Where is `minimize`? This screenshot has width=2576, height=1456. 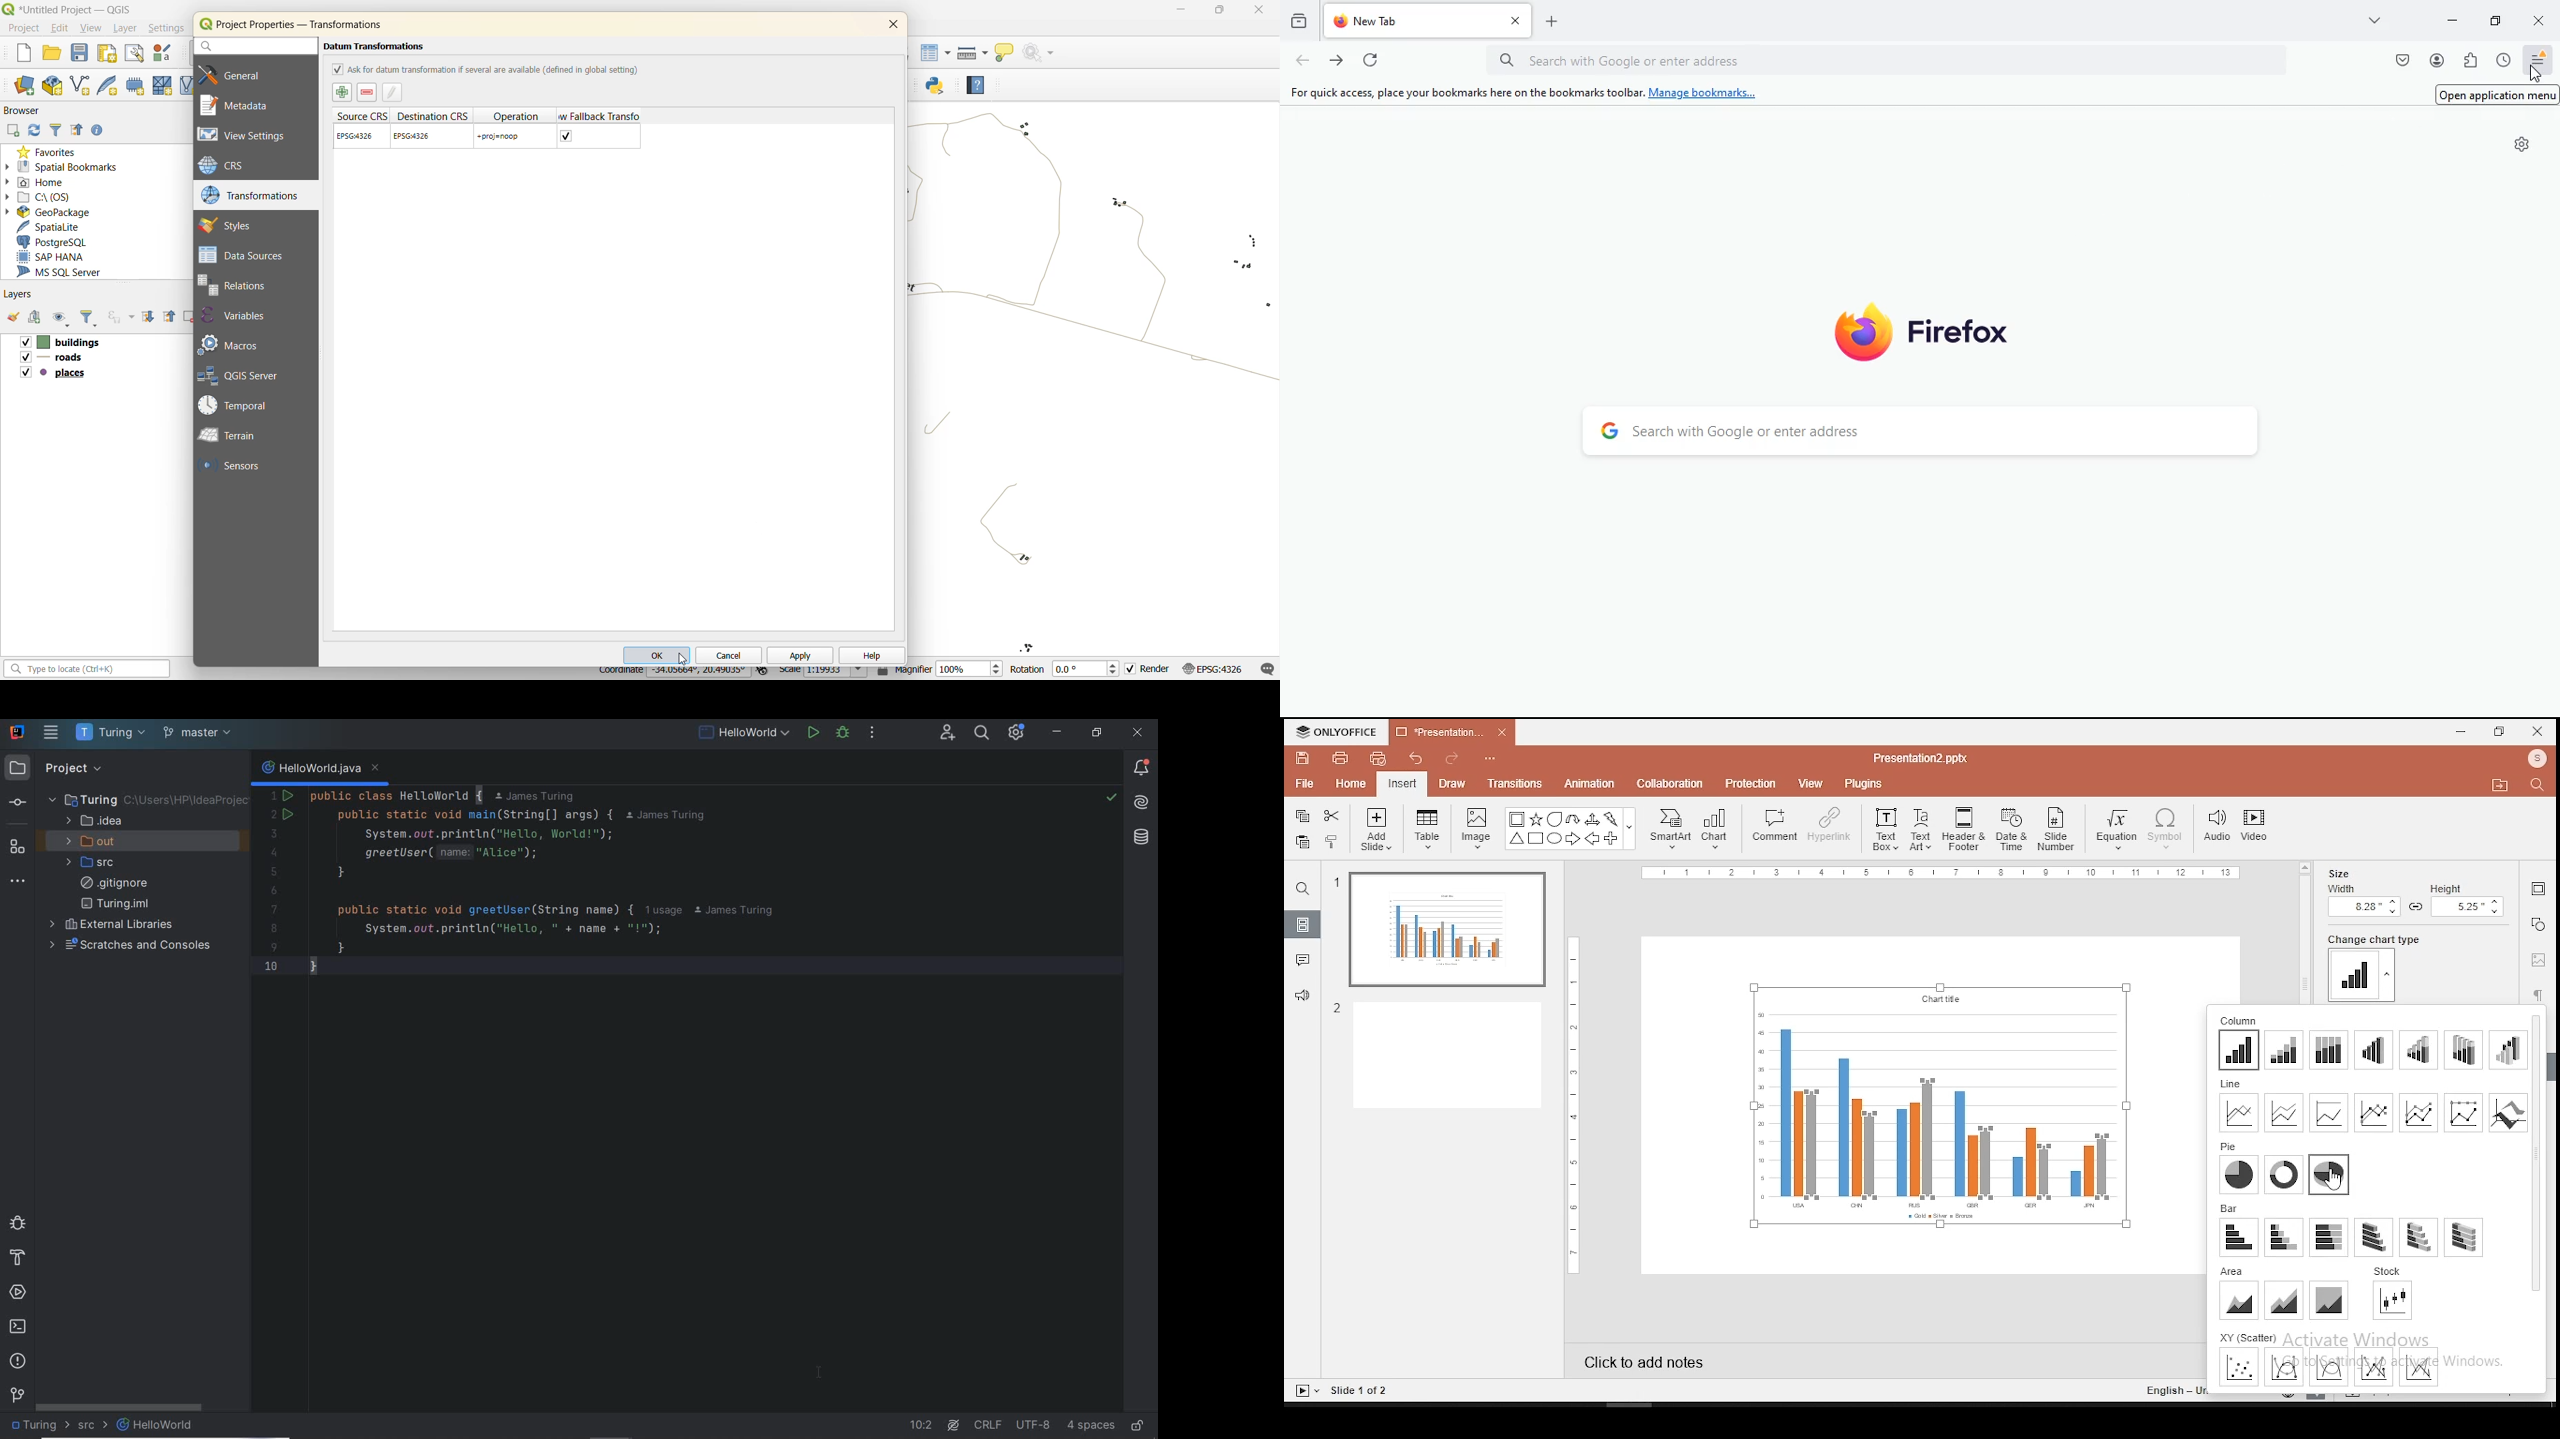 minimize is located at coordinates (2452, 20).